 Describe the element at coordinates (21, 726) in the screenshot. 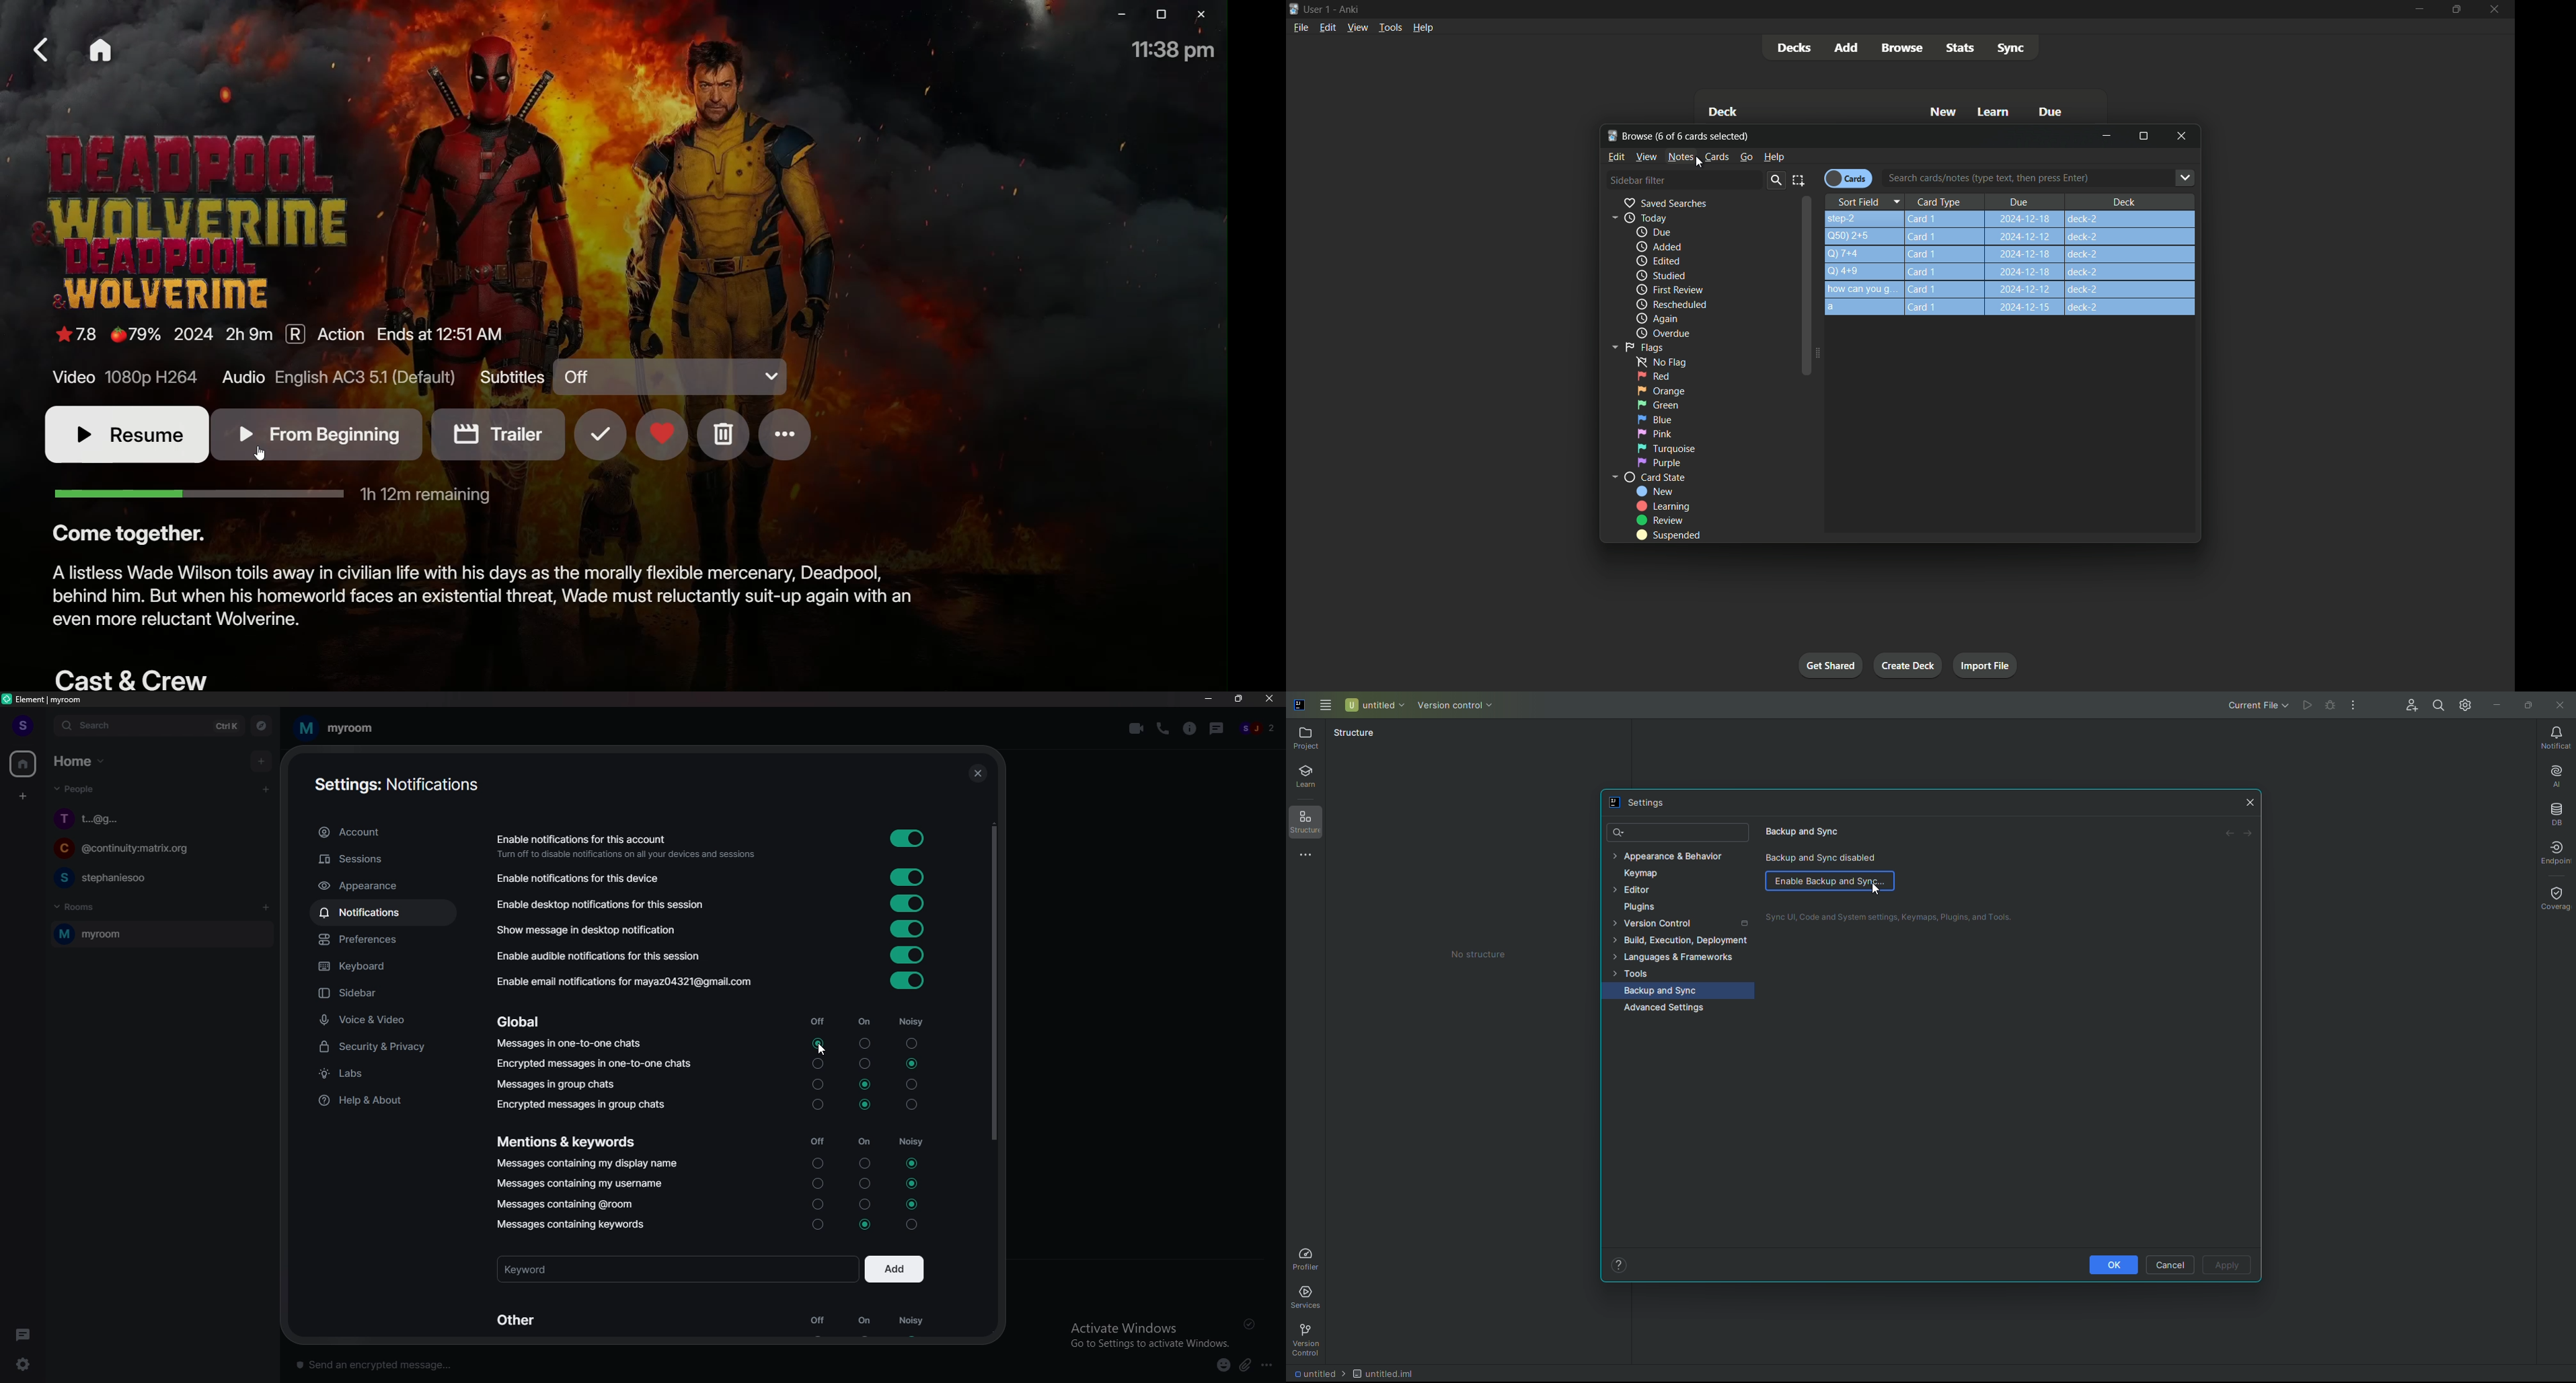

I see `profile` at that location.